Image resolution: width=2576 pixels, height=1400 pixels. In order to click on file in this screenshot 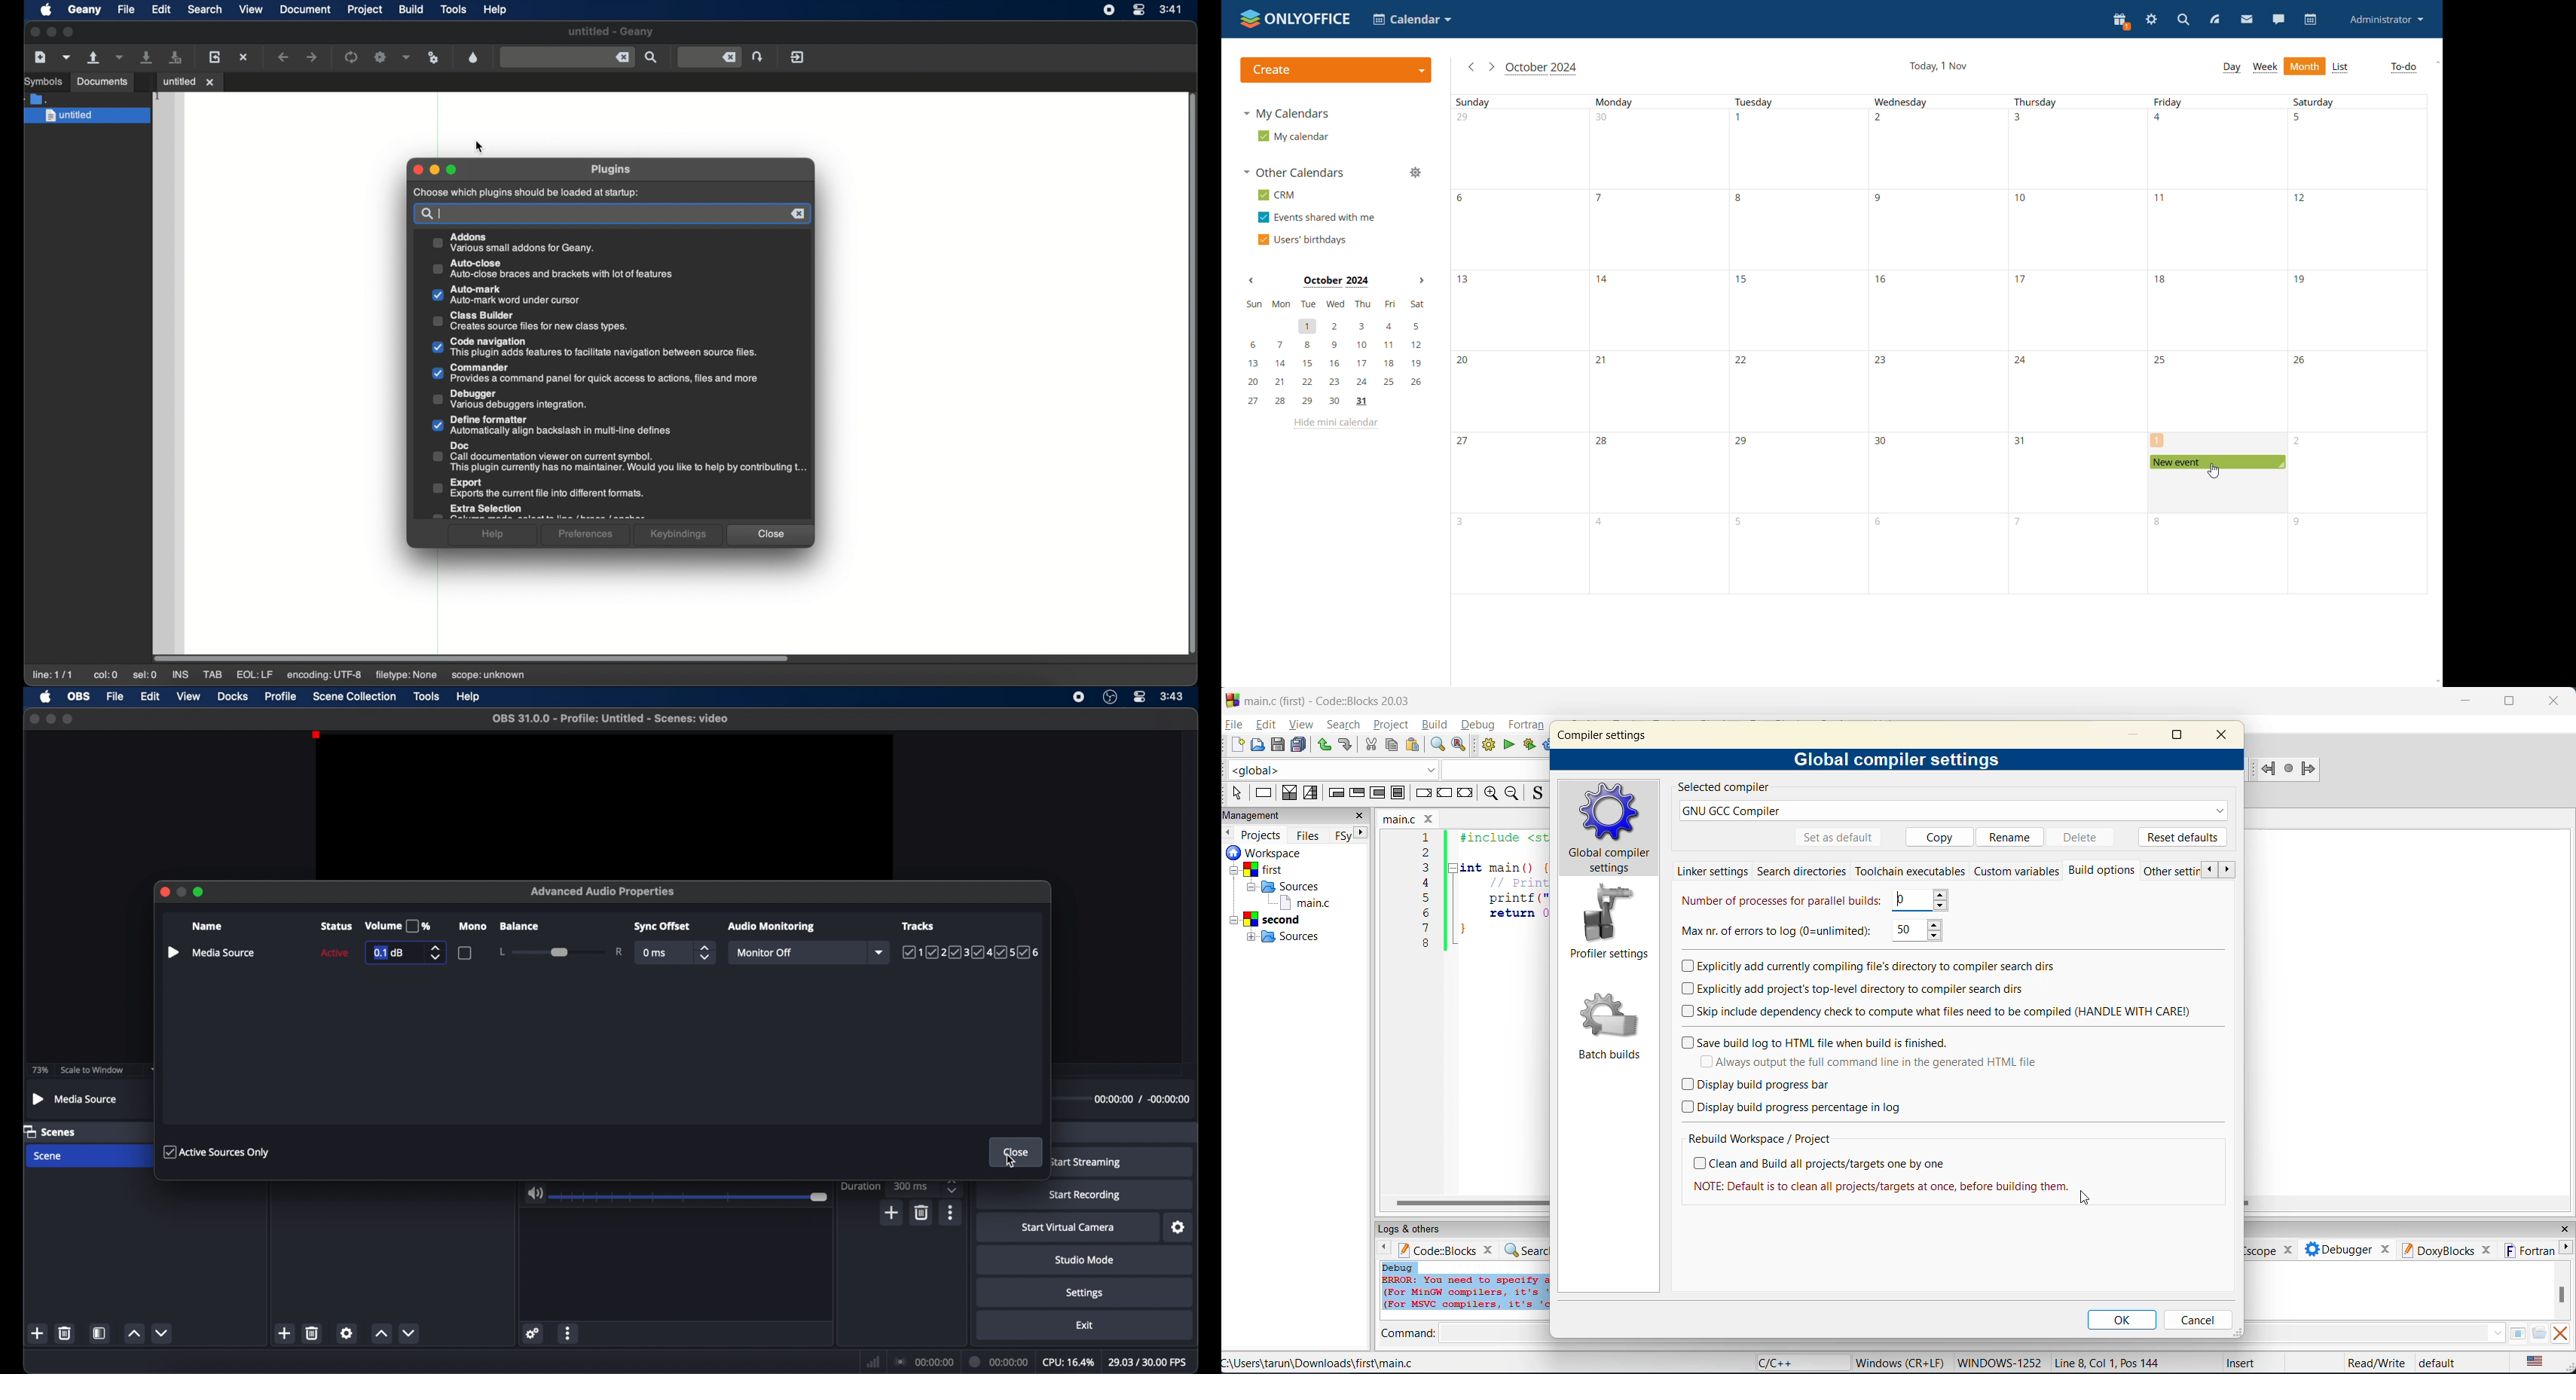, I will do `click(116, 697)`.